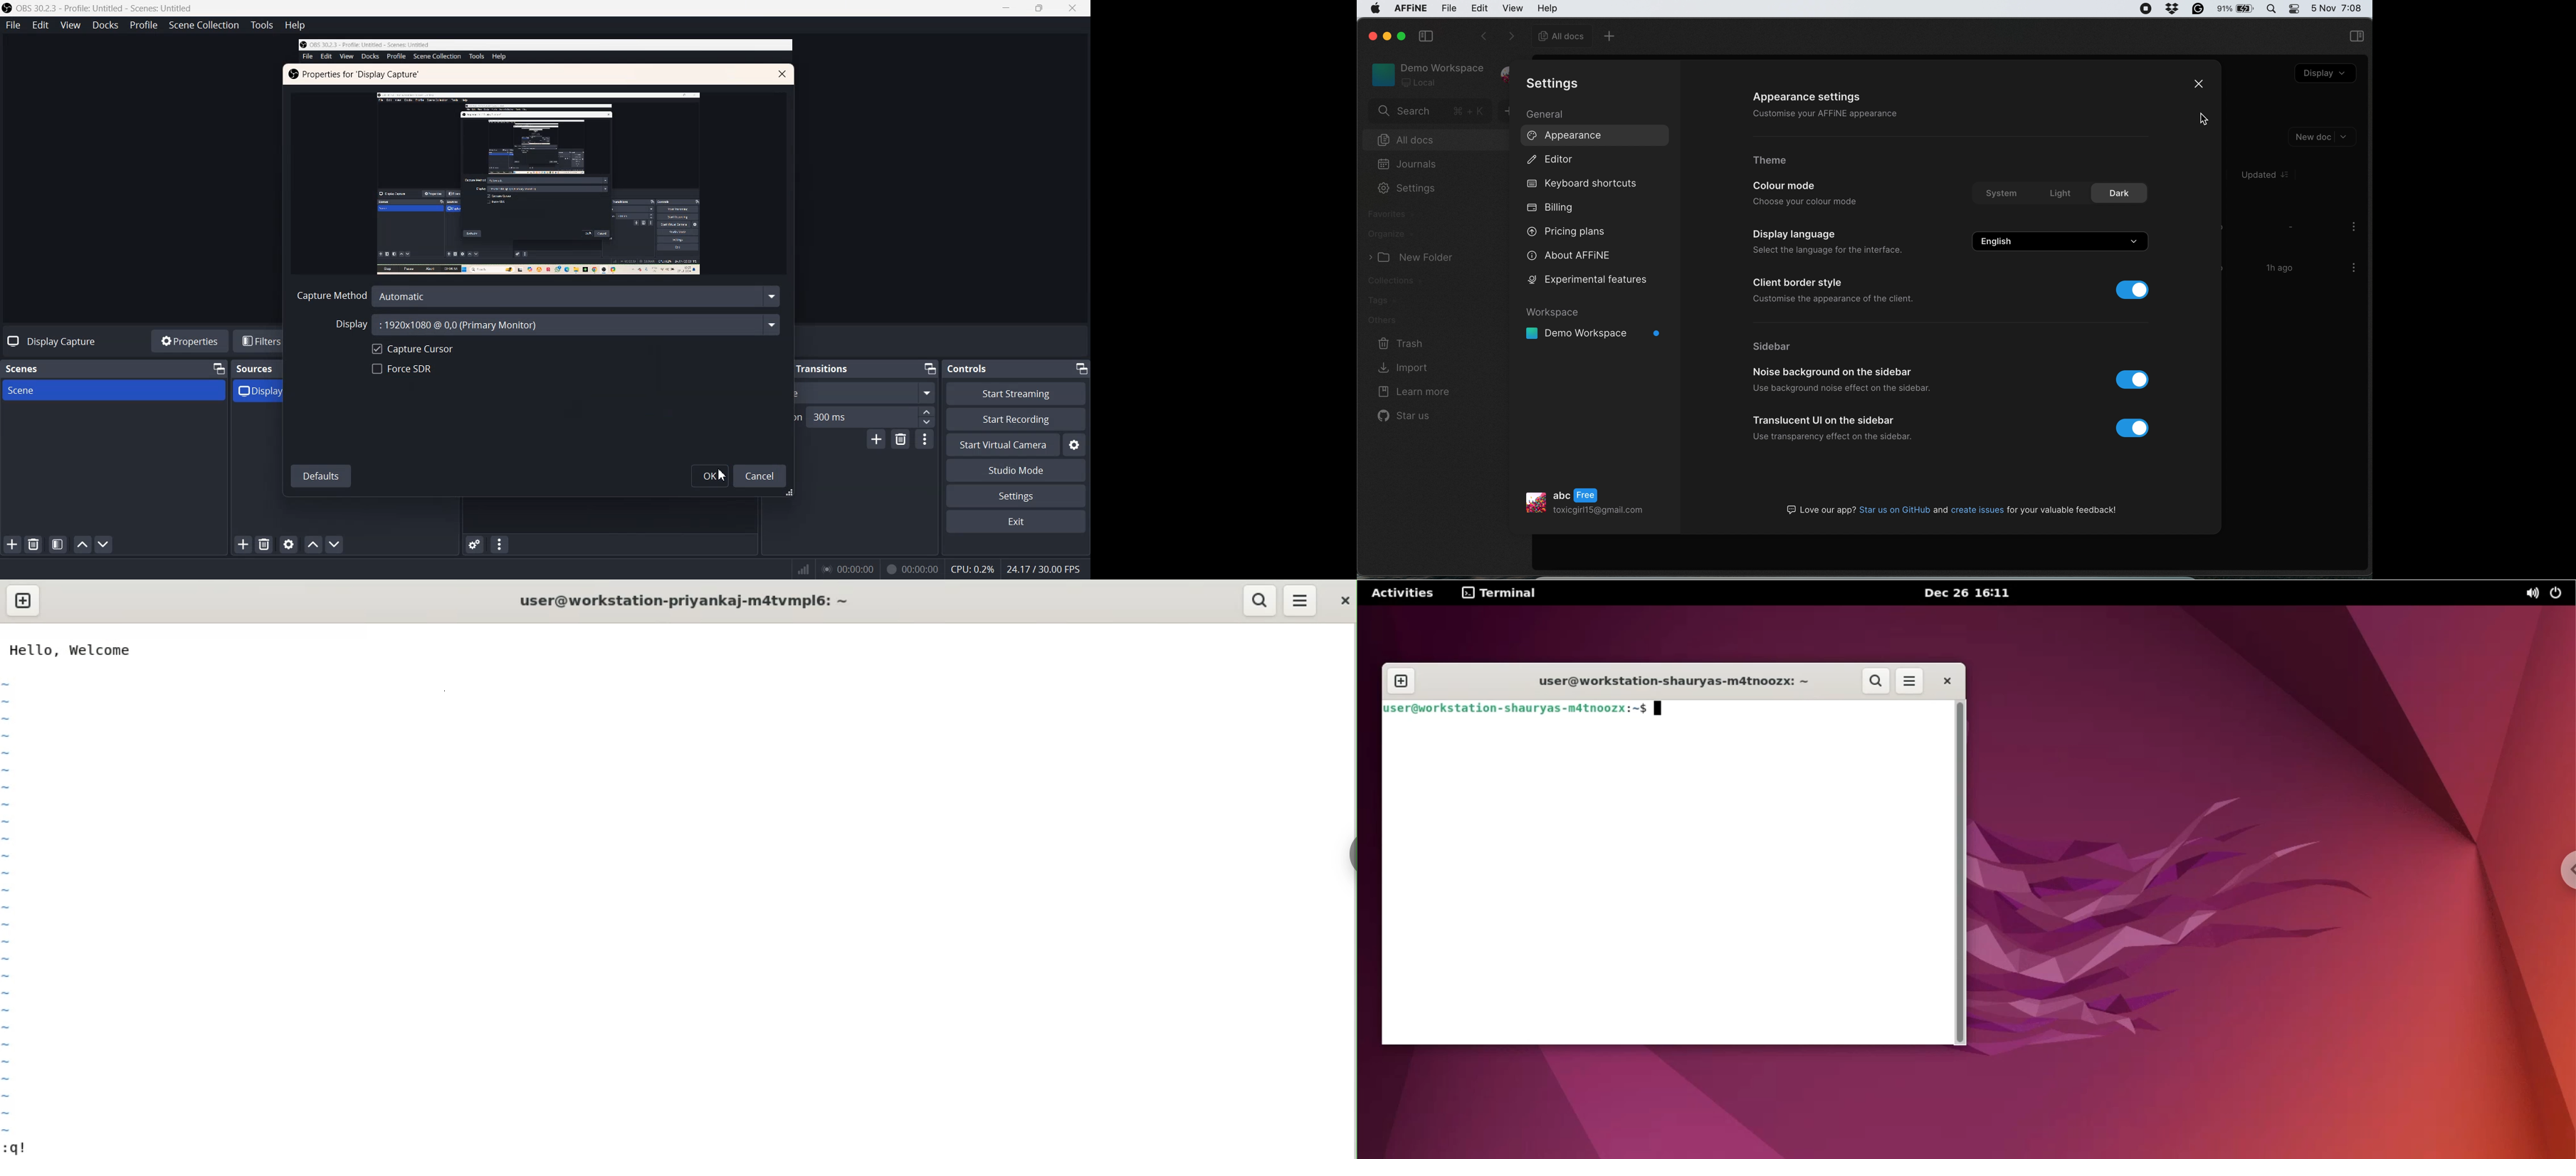 The height and width of the screenshot is (1176, 2576). Describe the element at coordinates (1601, 333) in the screenshot. I see `workspace` at that location.